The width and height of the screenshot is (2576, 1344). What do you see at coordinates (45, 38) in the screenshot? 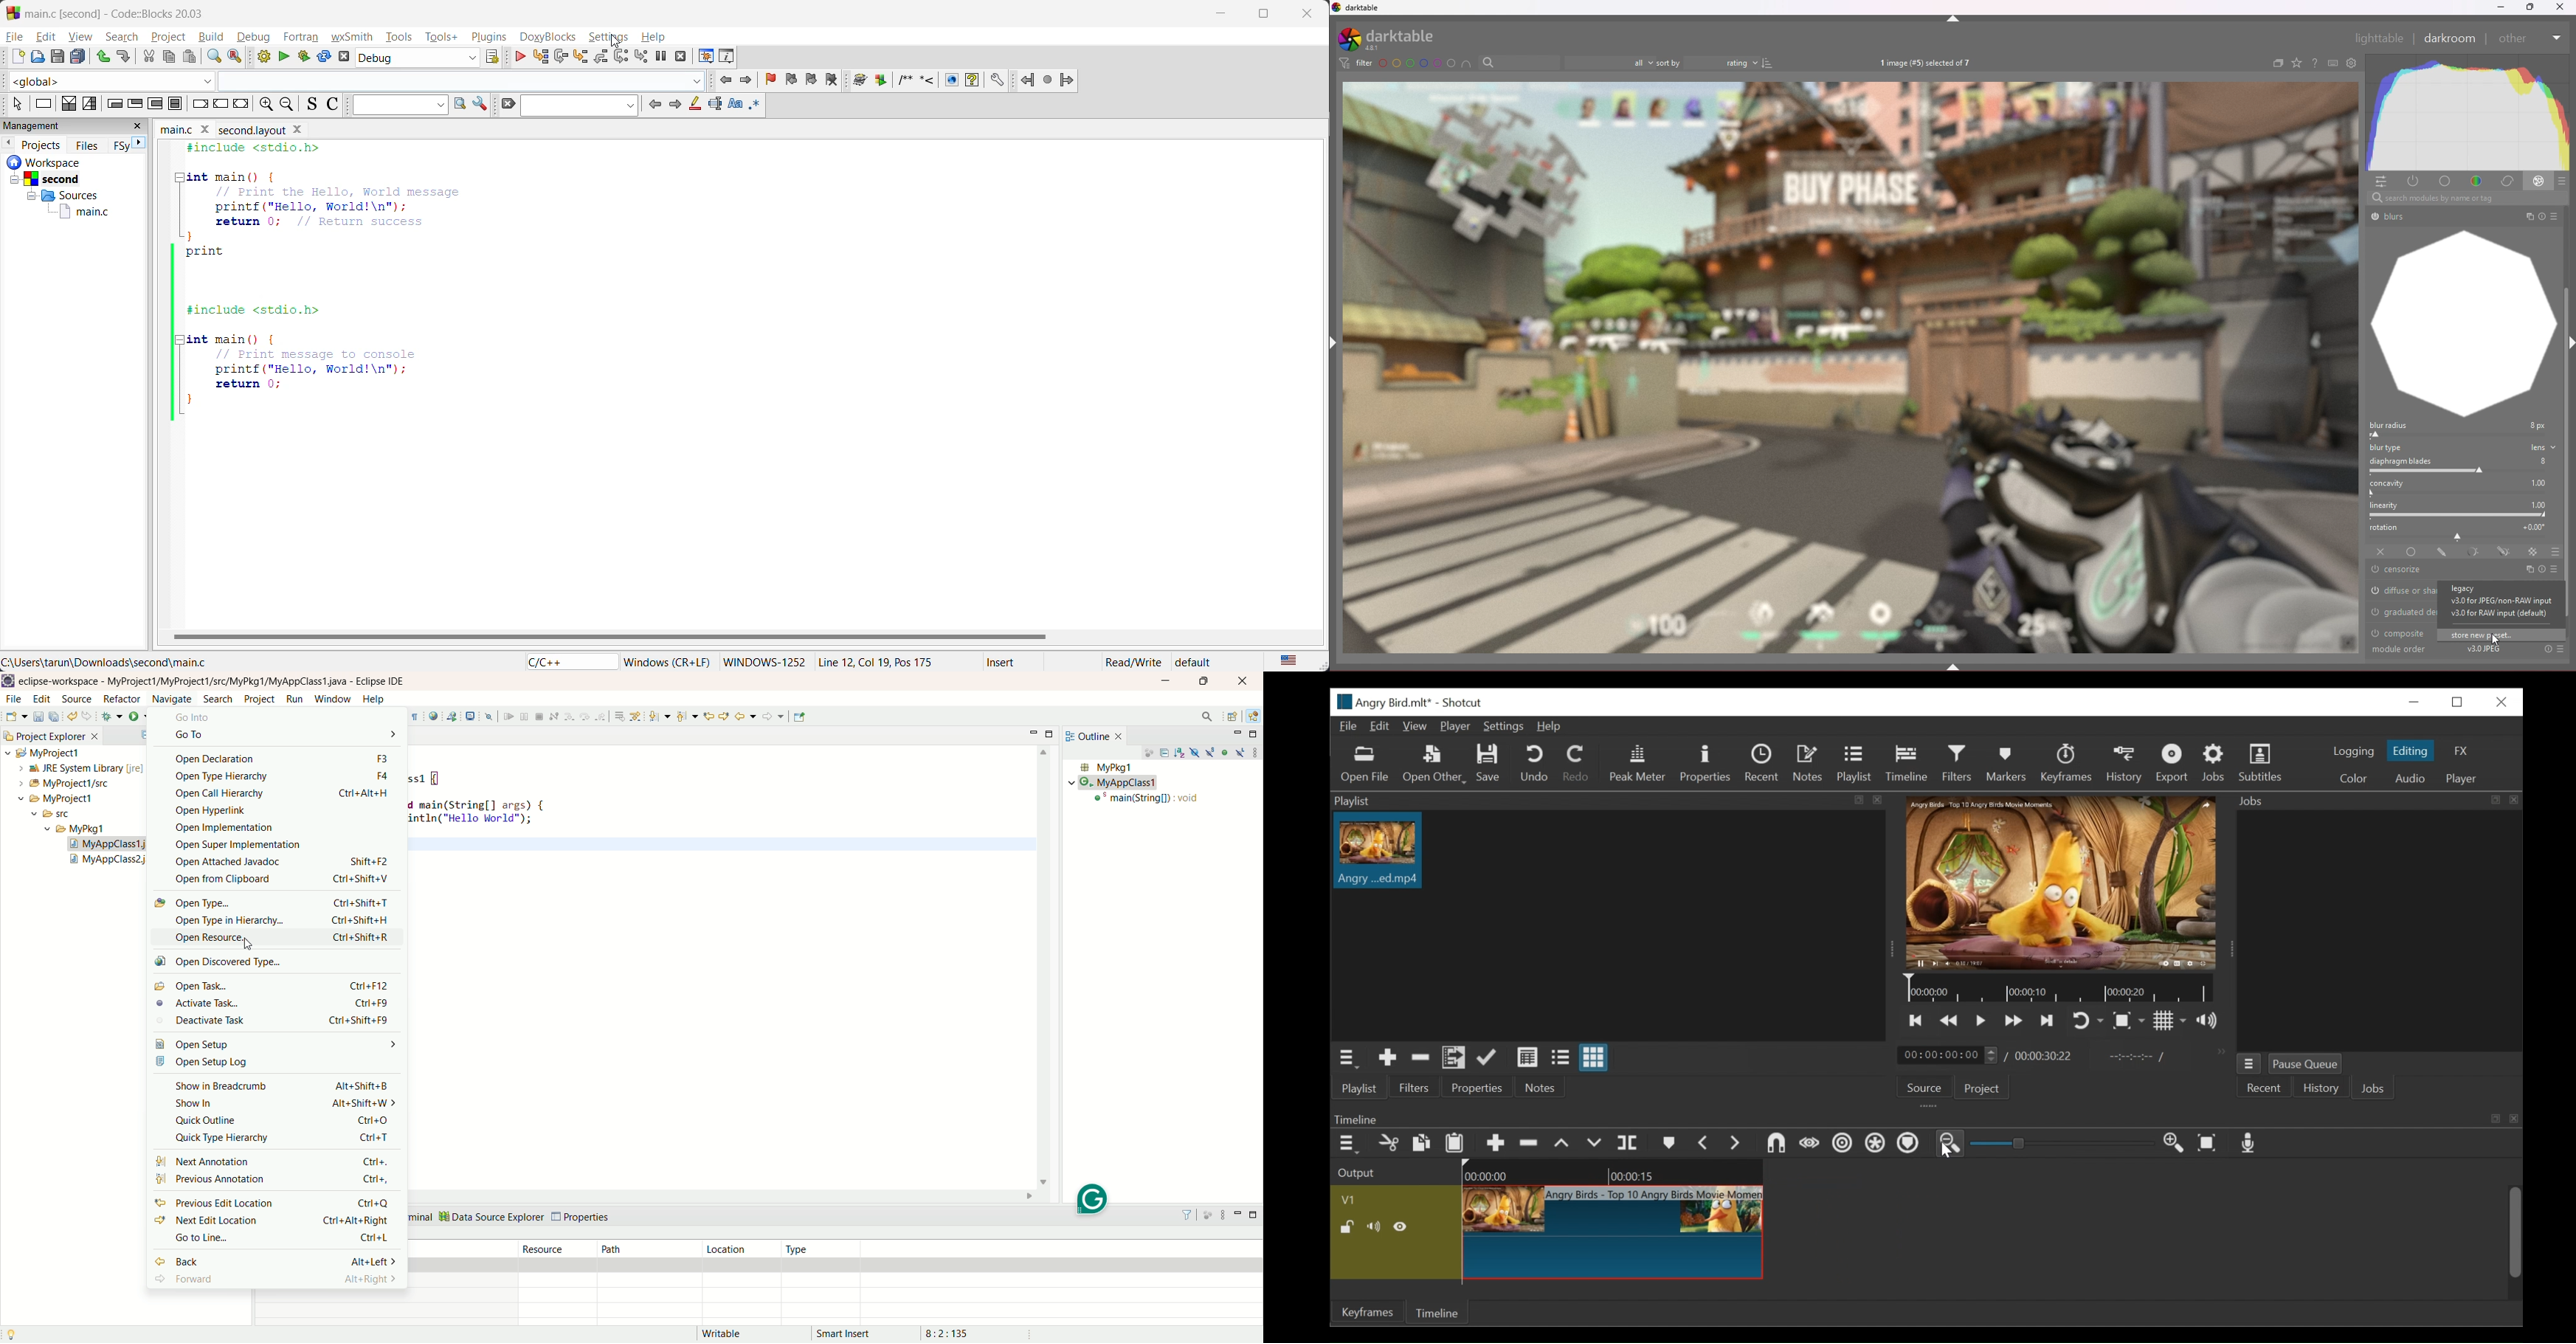
I see `edit` at bounding box center [45, 38].